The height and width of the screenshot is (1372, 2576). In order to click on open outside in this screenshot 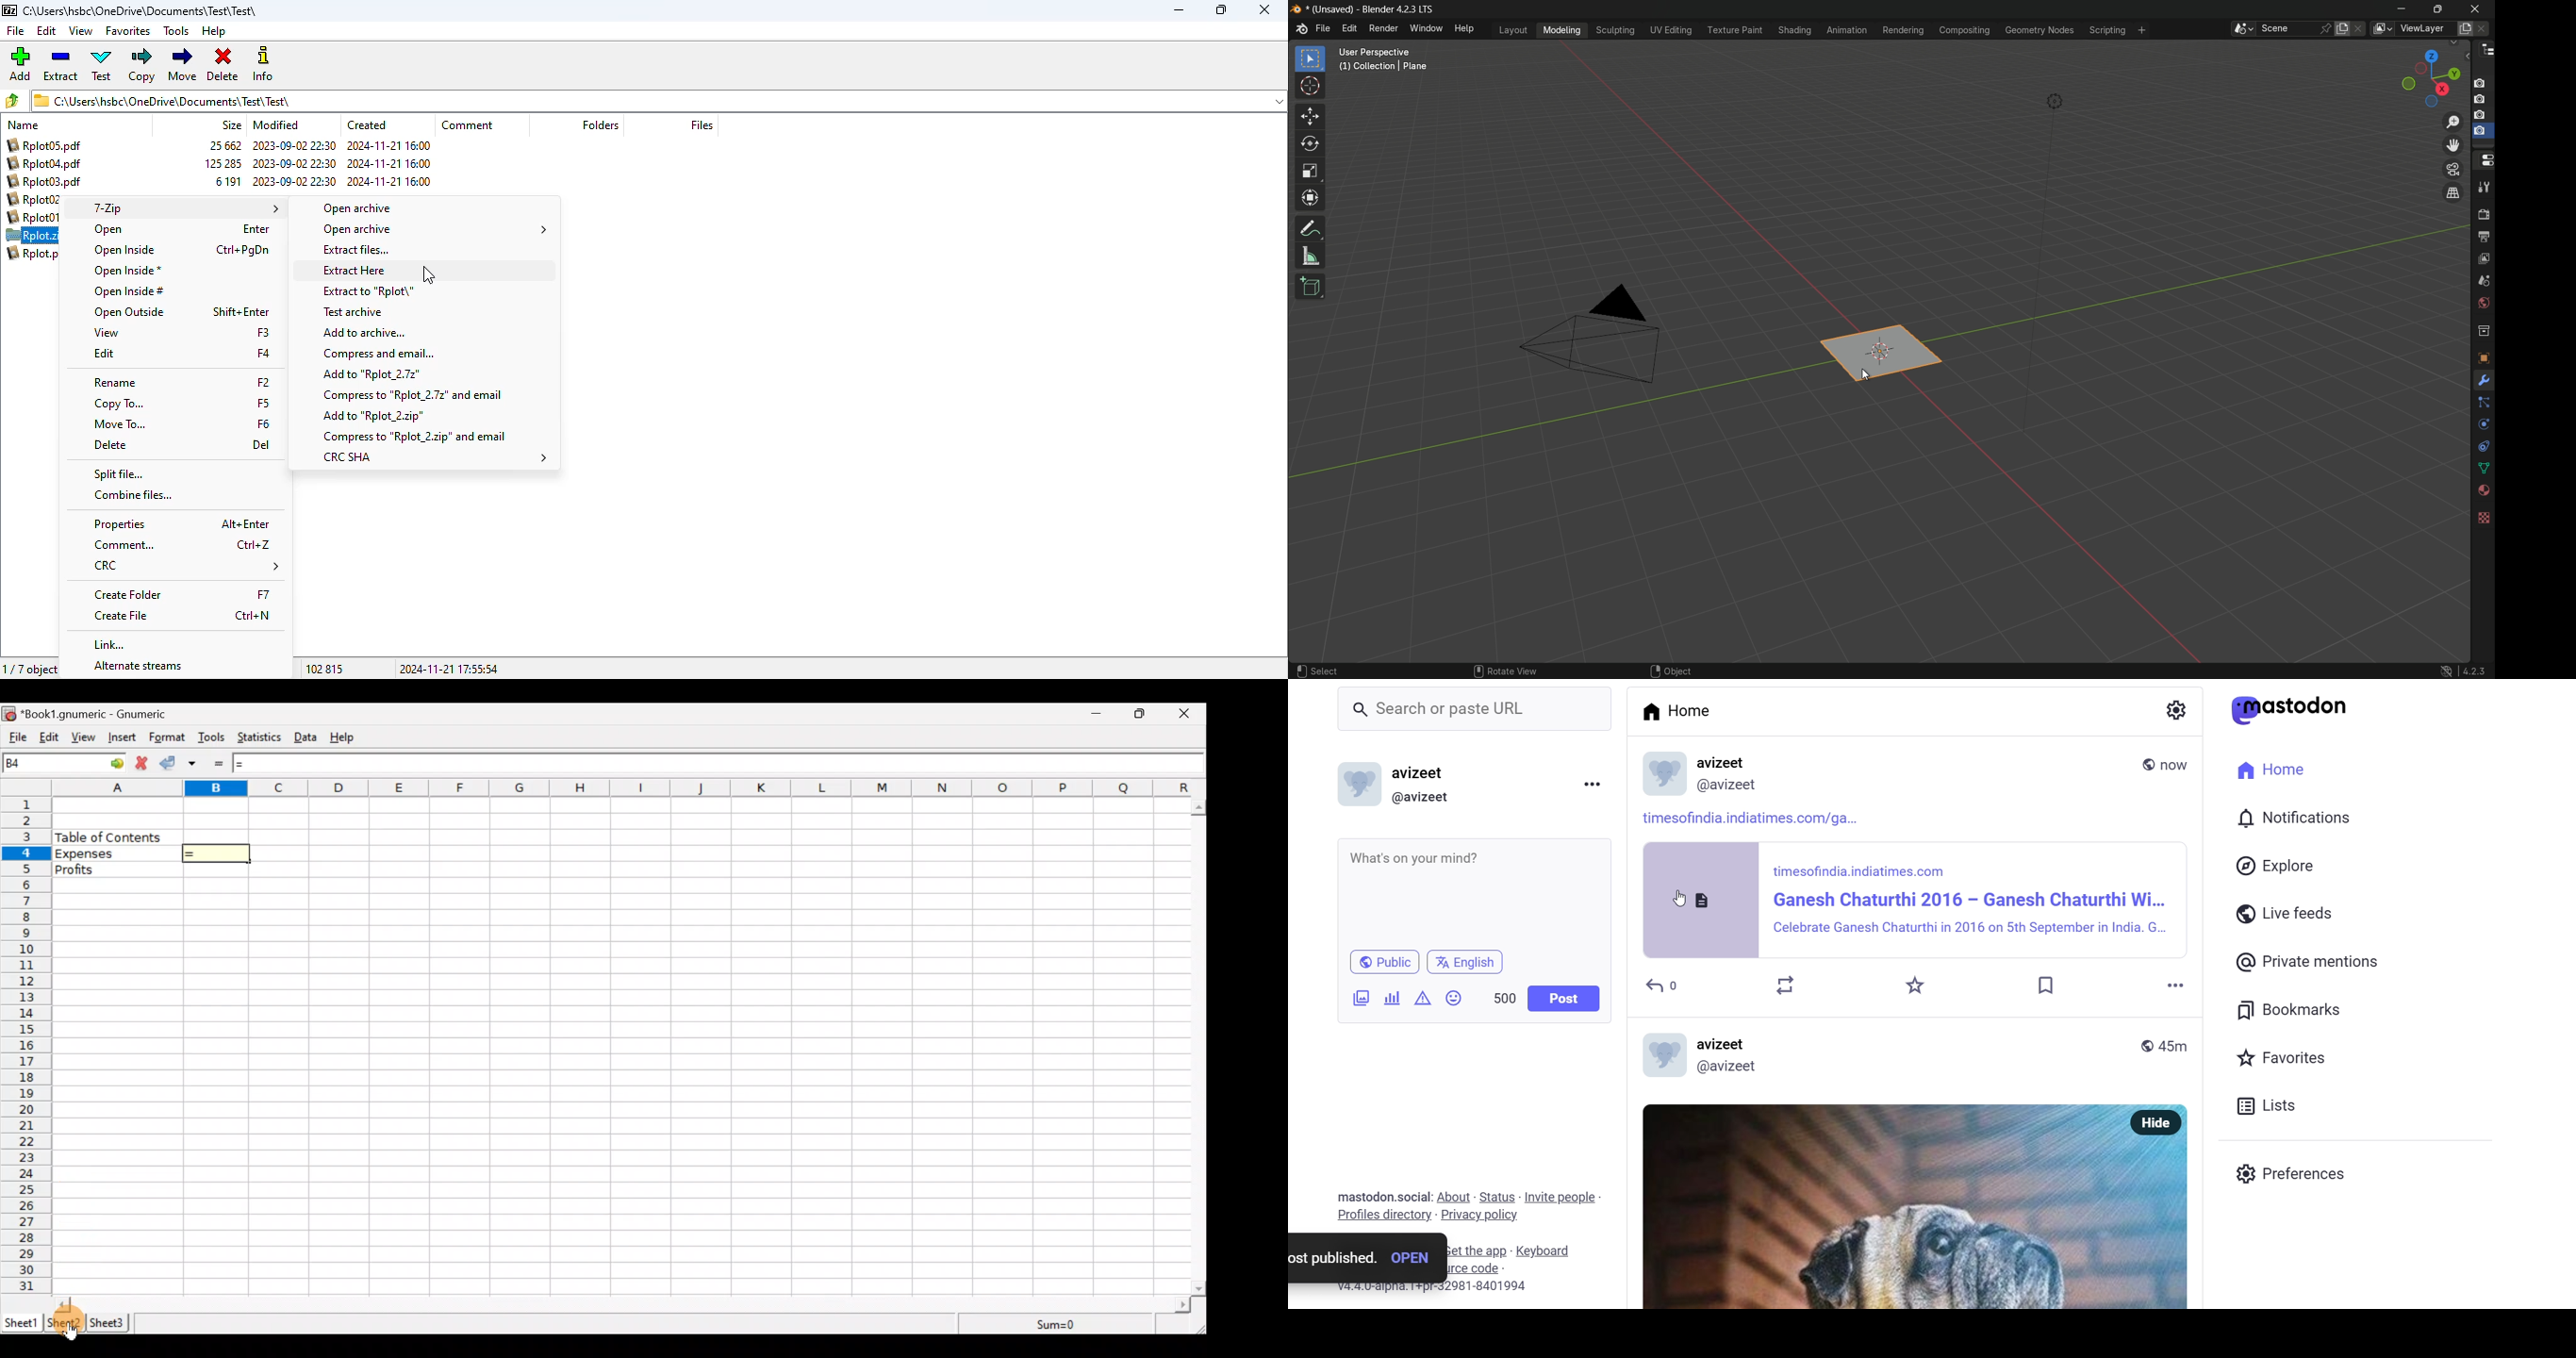, I will do `click(129, 312)`.